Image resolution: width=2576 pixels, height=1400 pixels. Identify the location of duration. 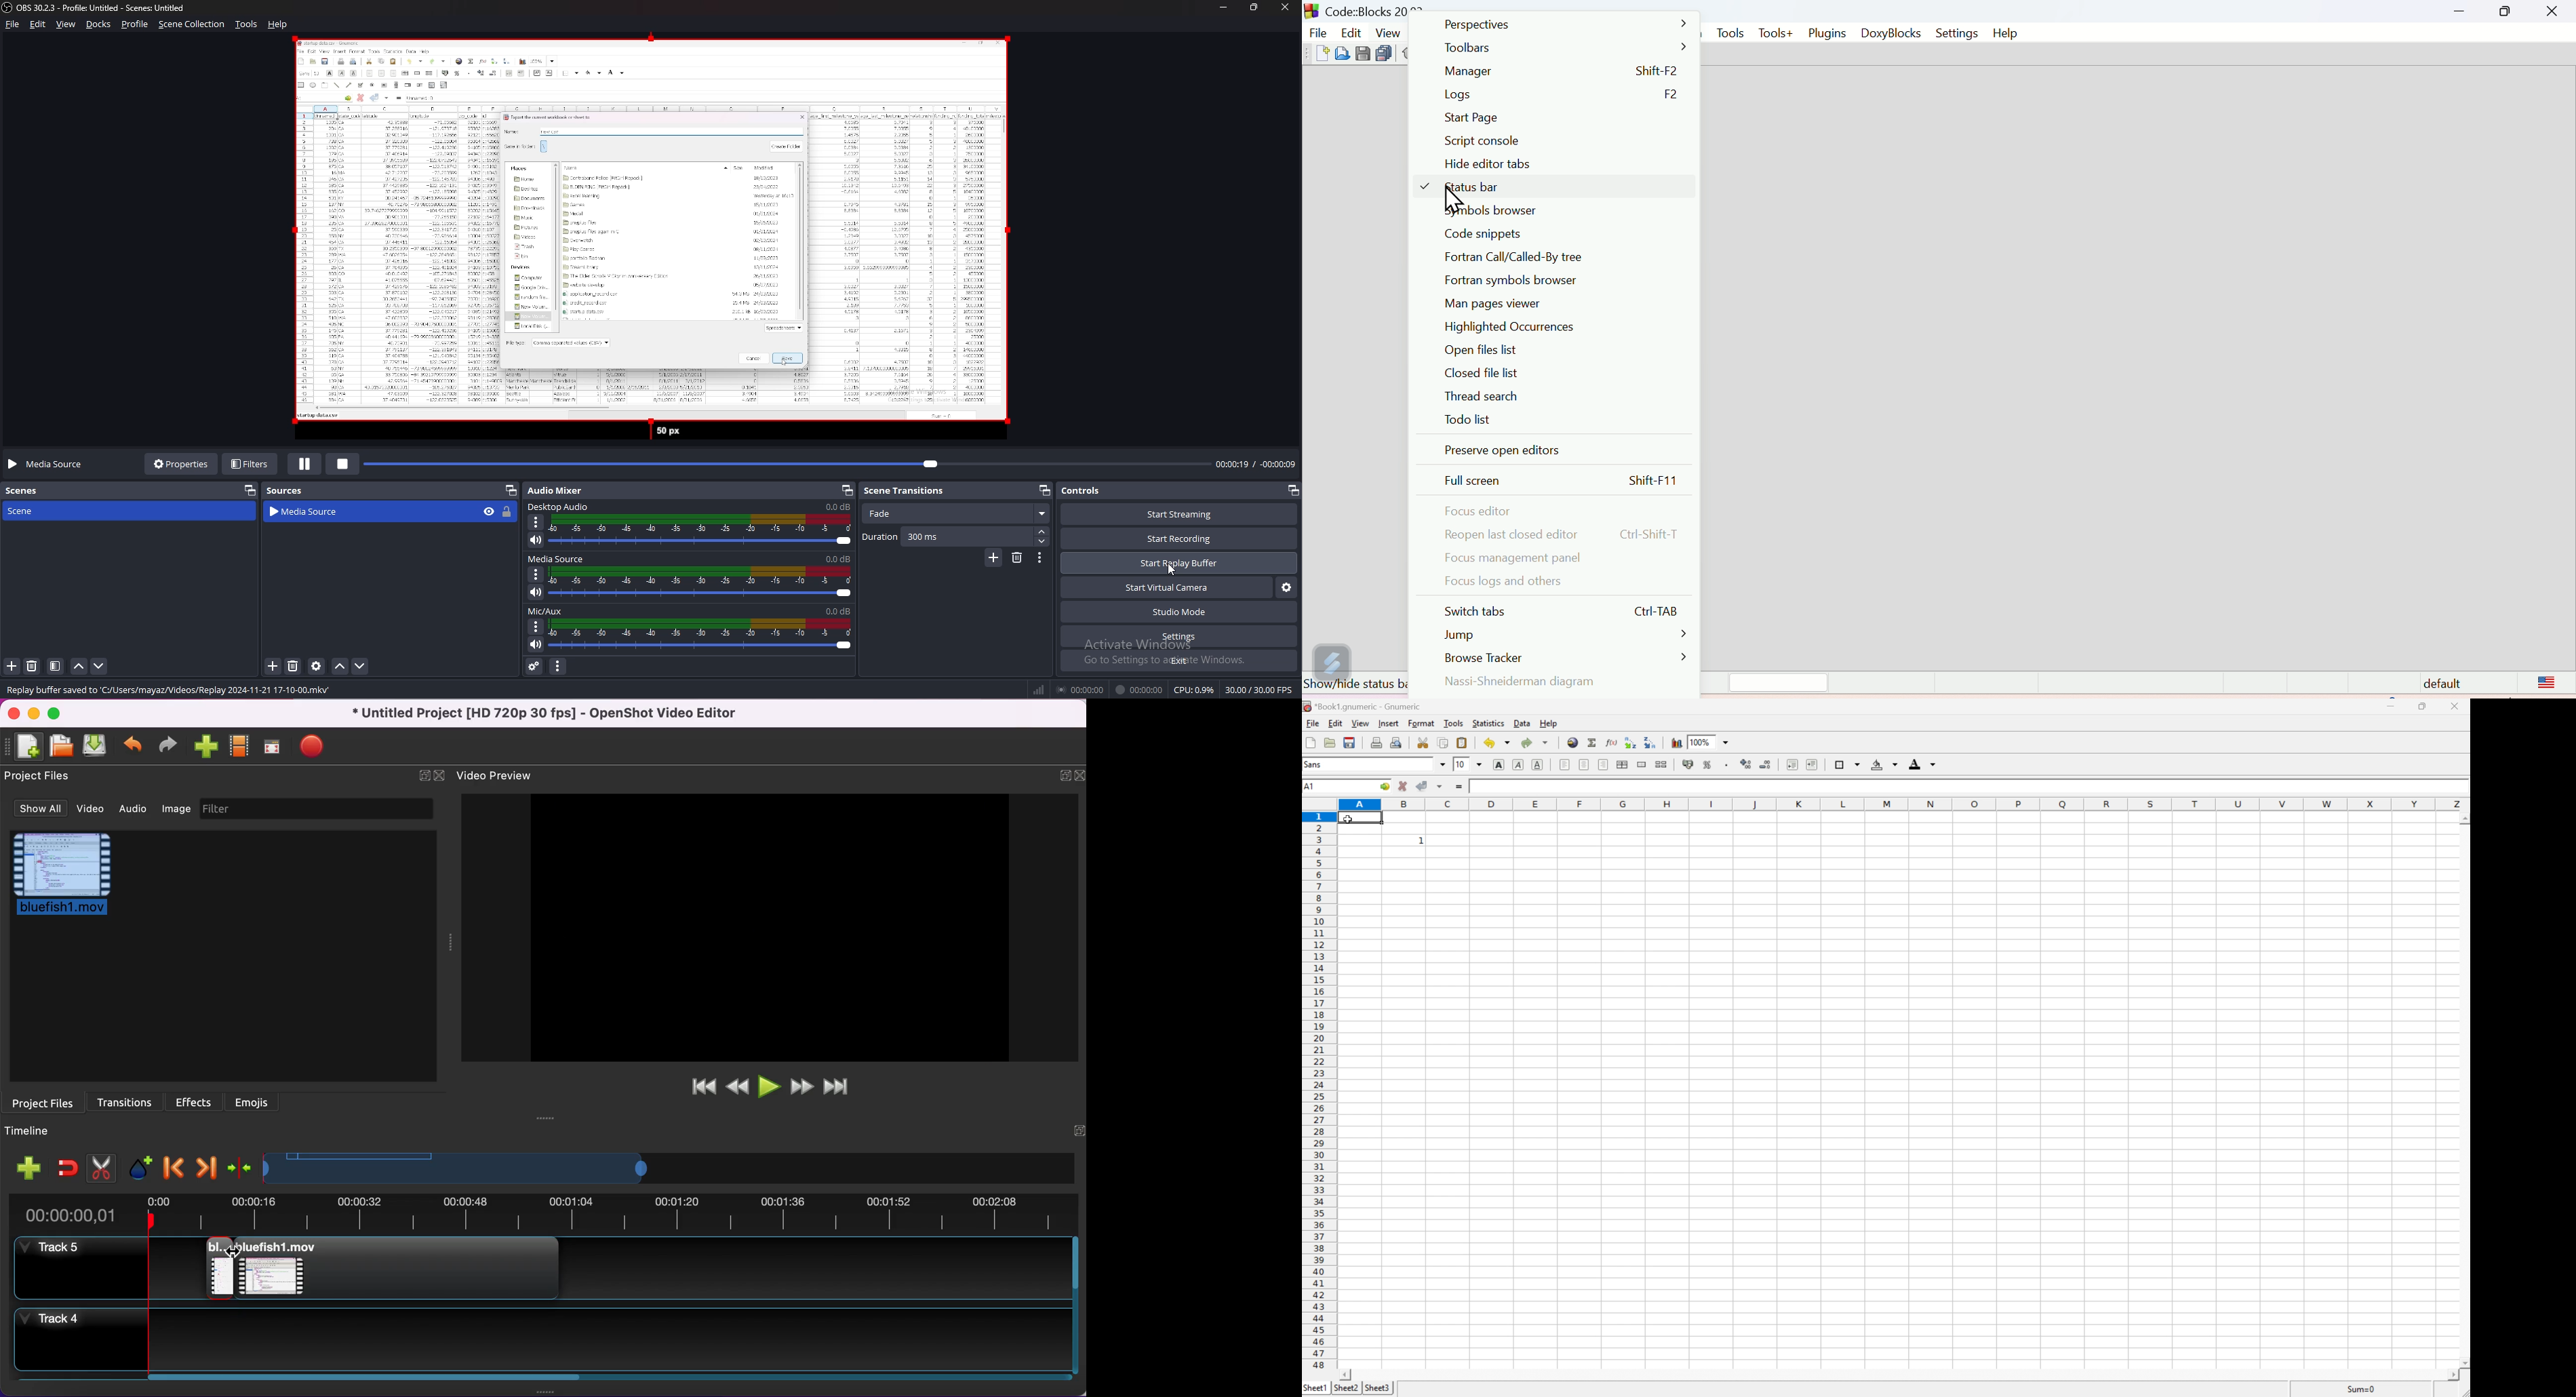
(541, 1212).